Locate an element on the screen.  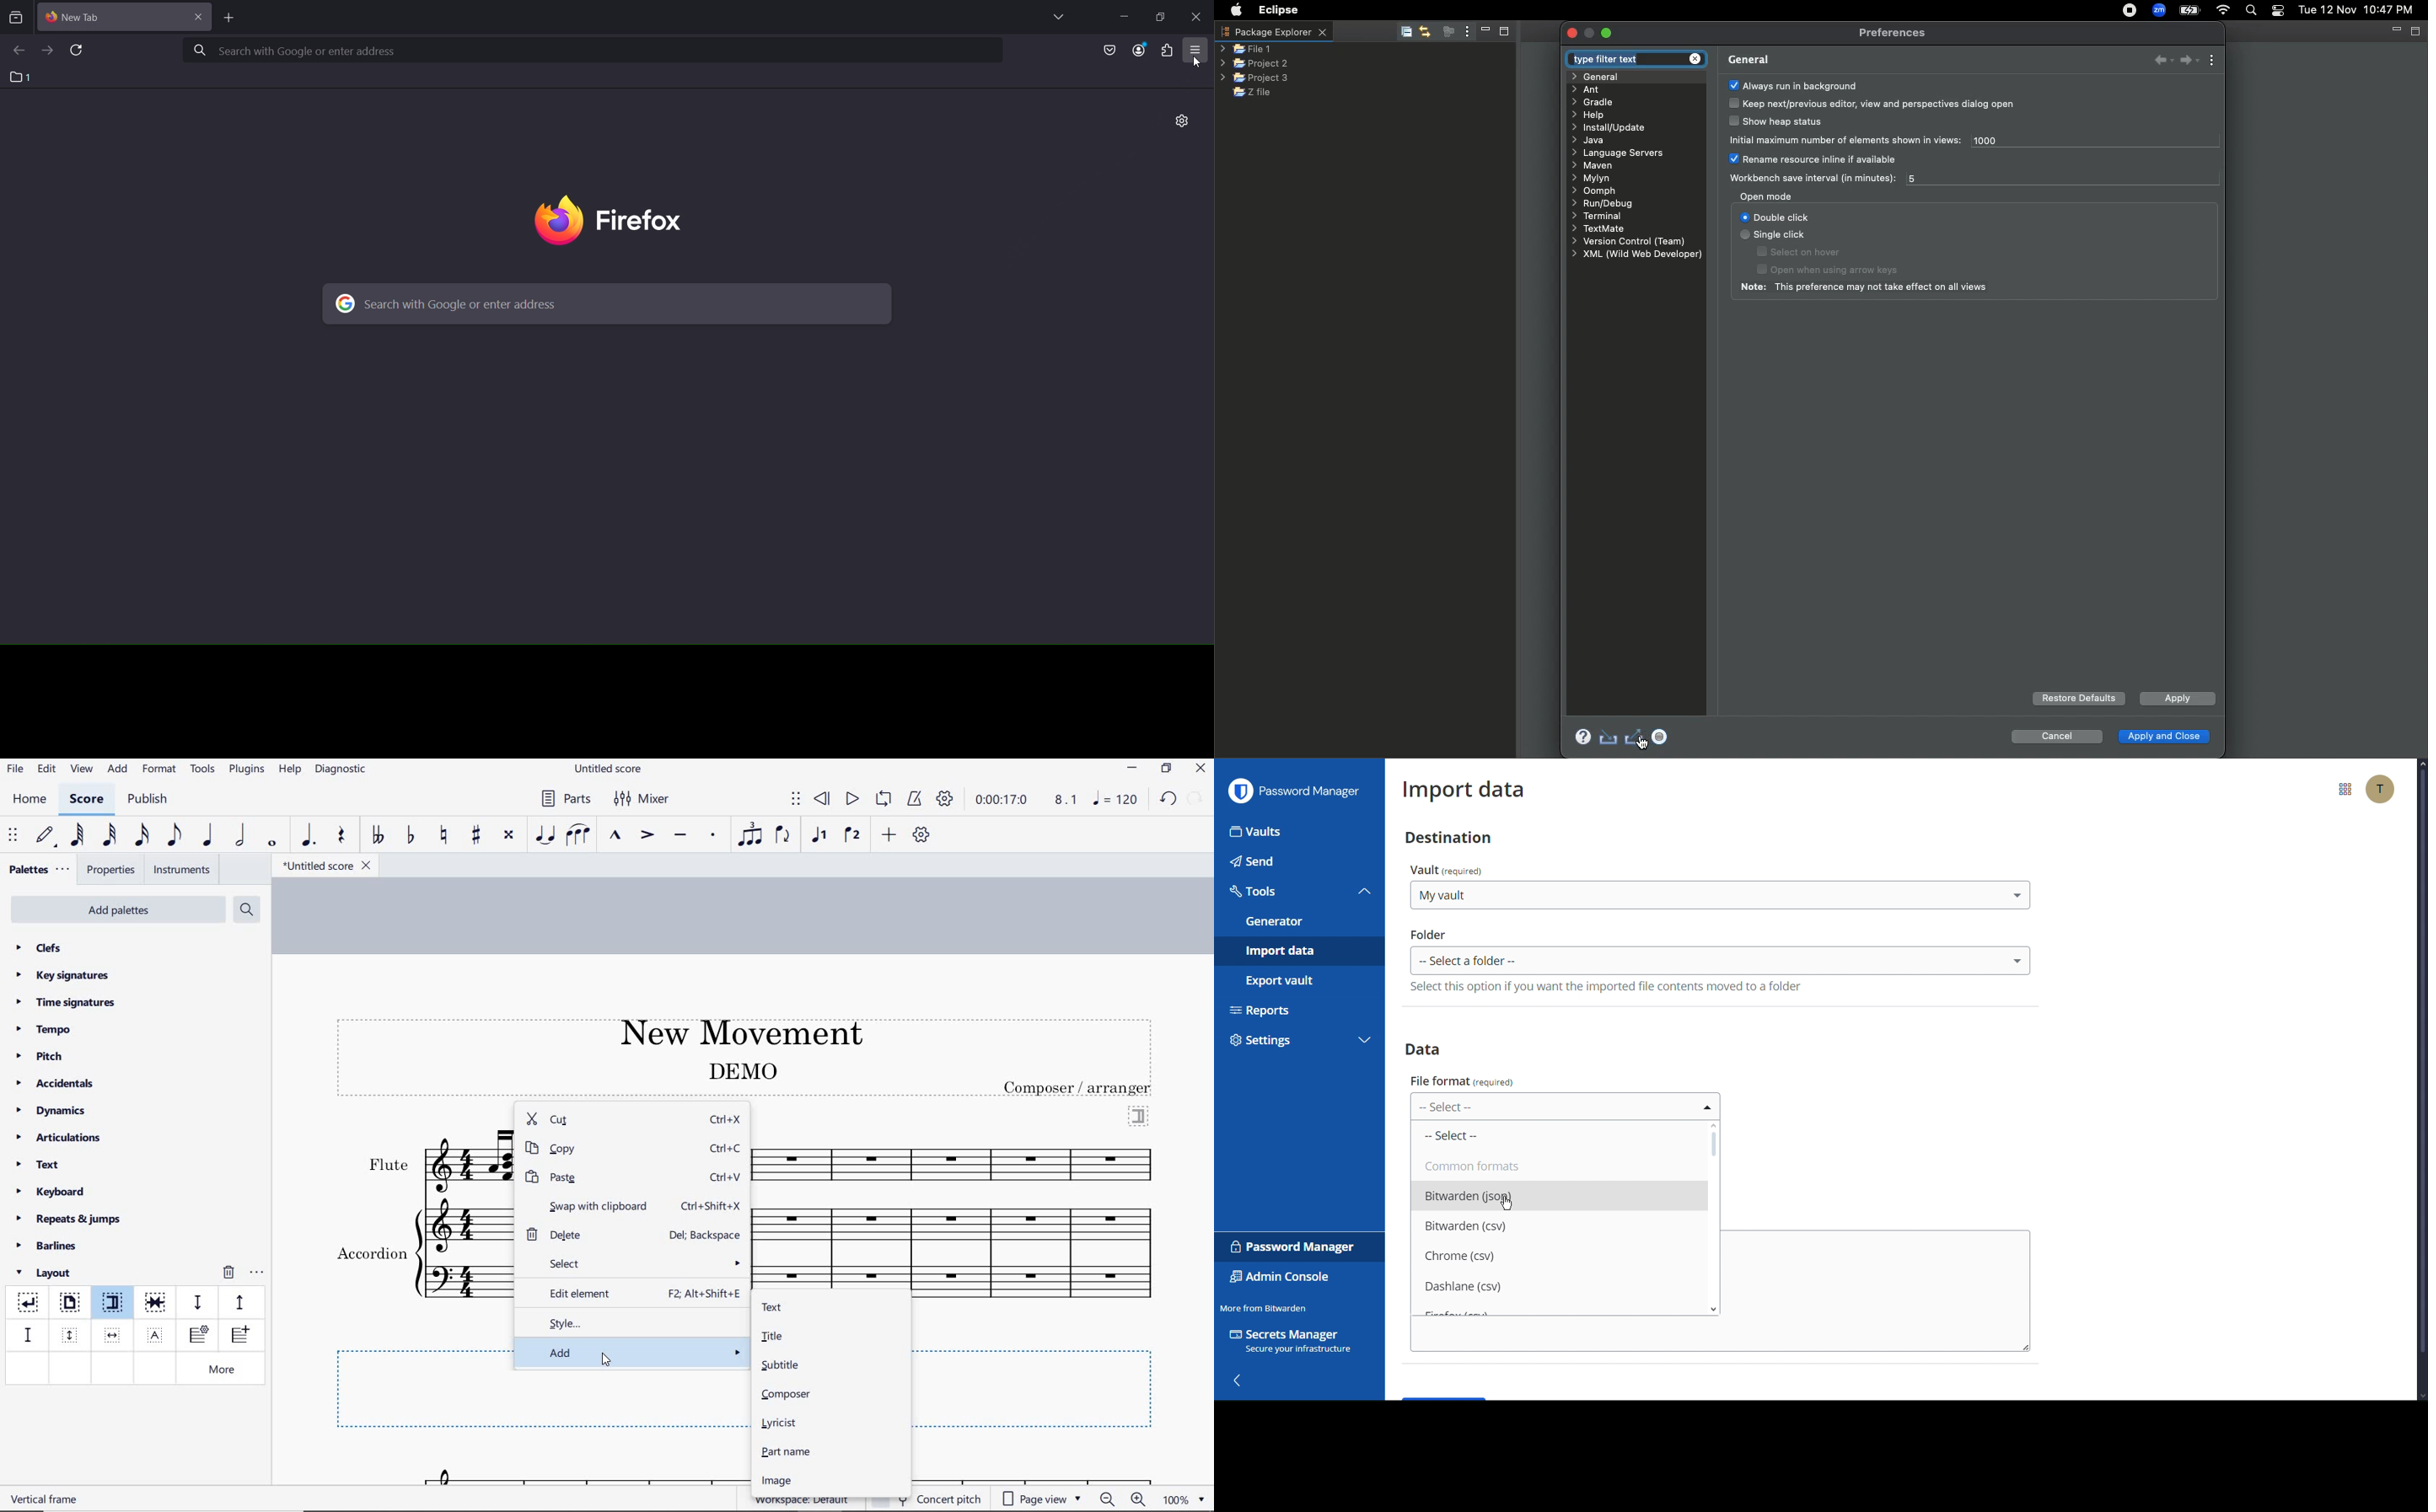
keyboard is located at coordinates (51, 1192).